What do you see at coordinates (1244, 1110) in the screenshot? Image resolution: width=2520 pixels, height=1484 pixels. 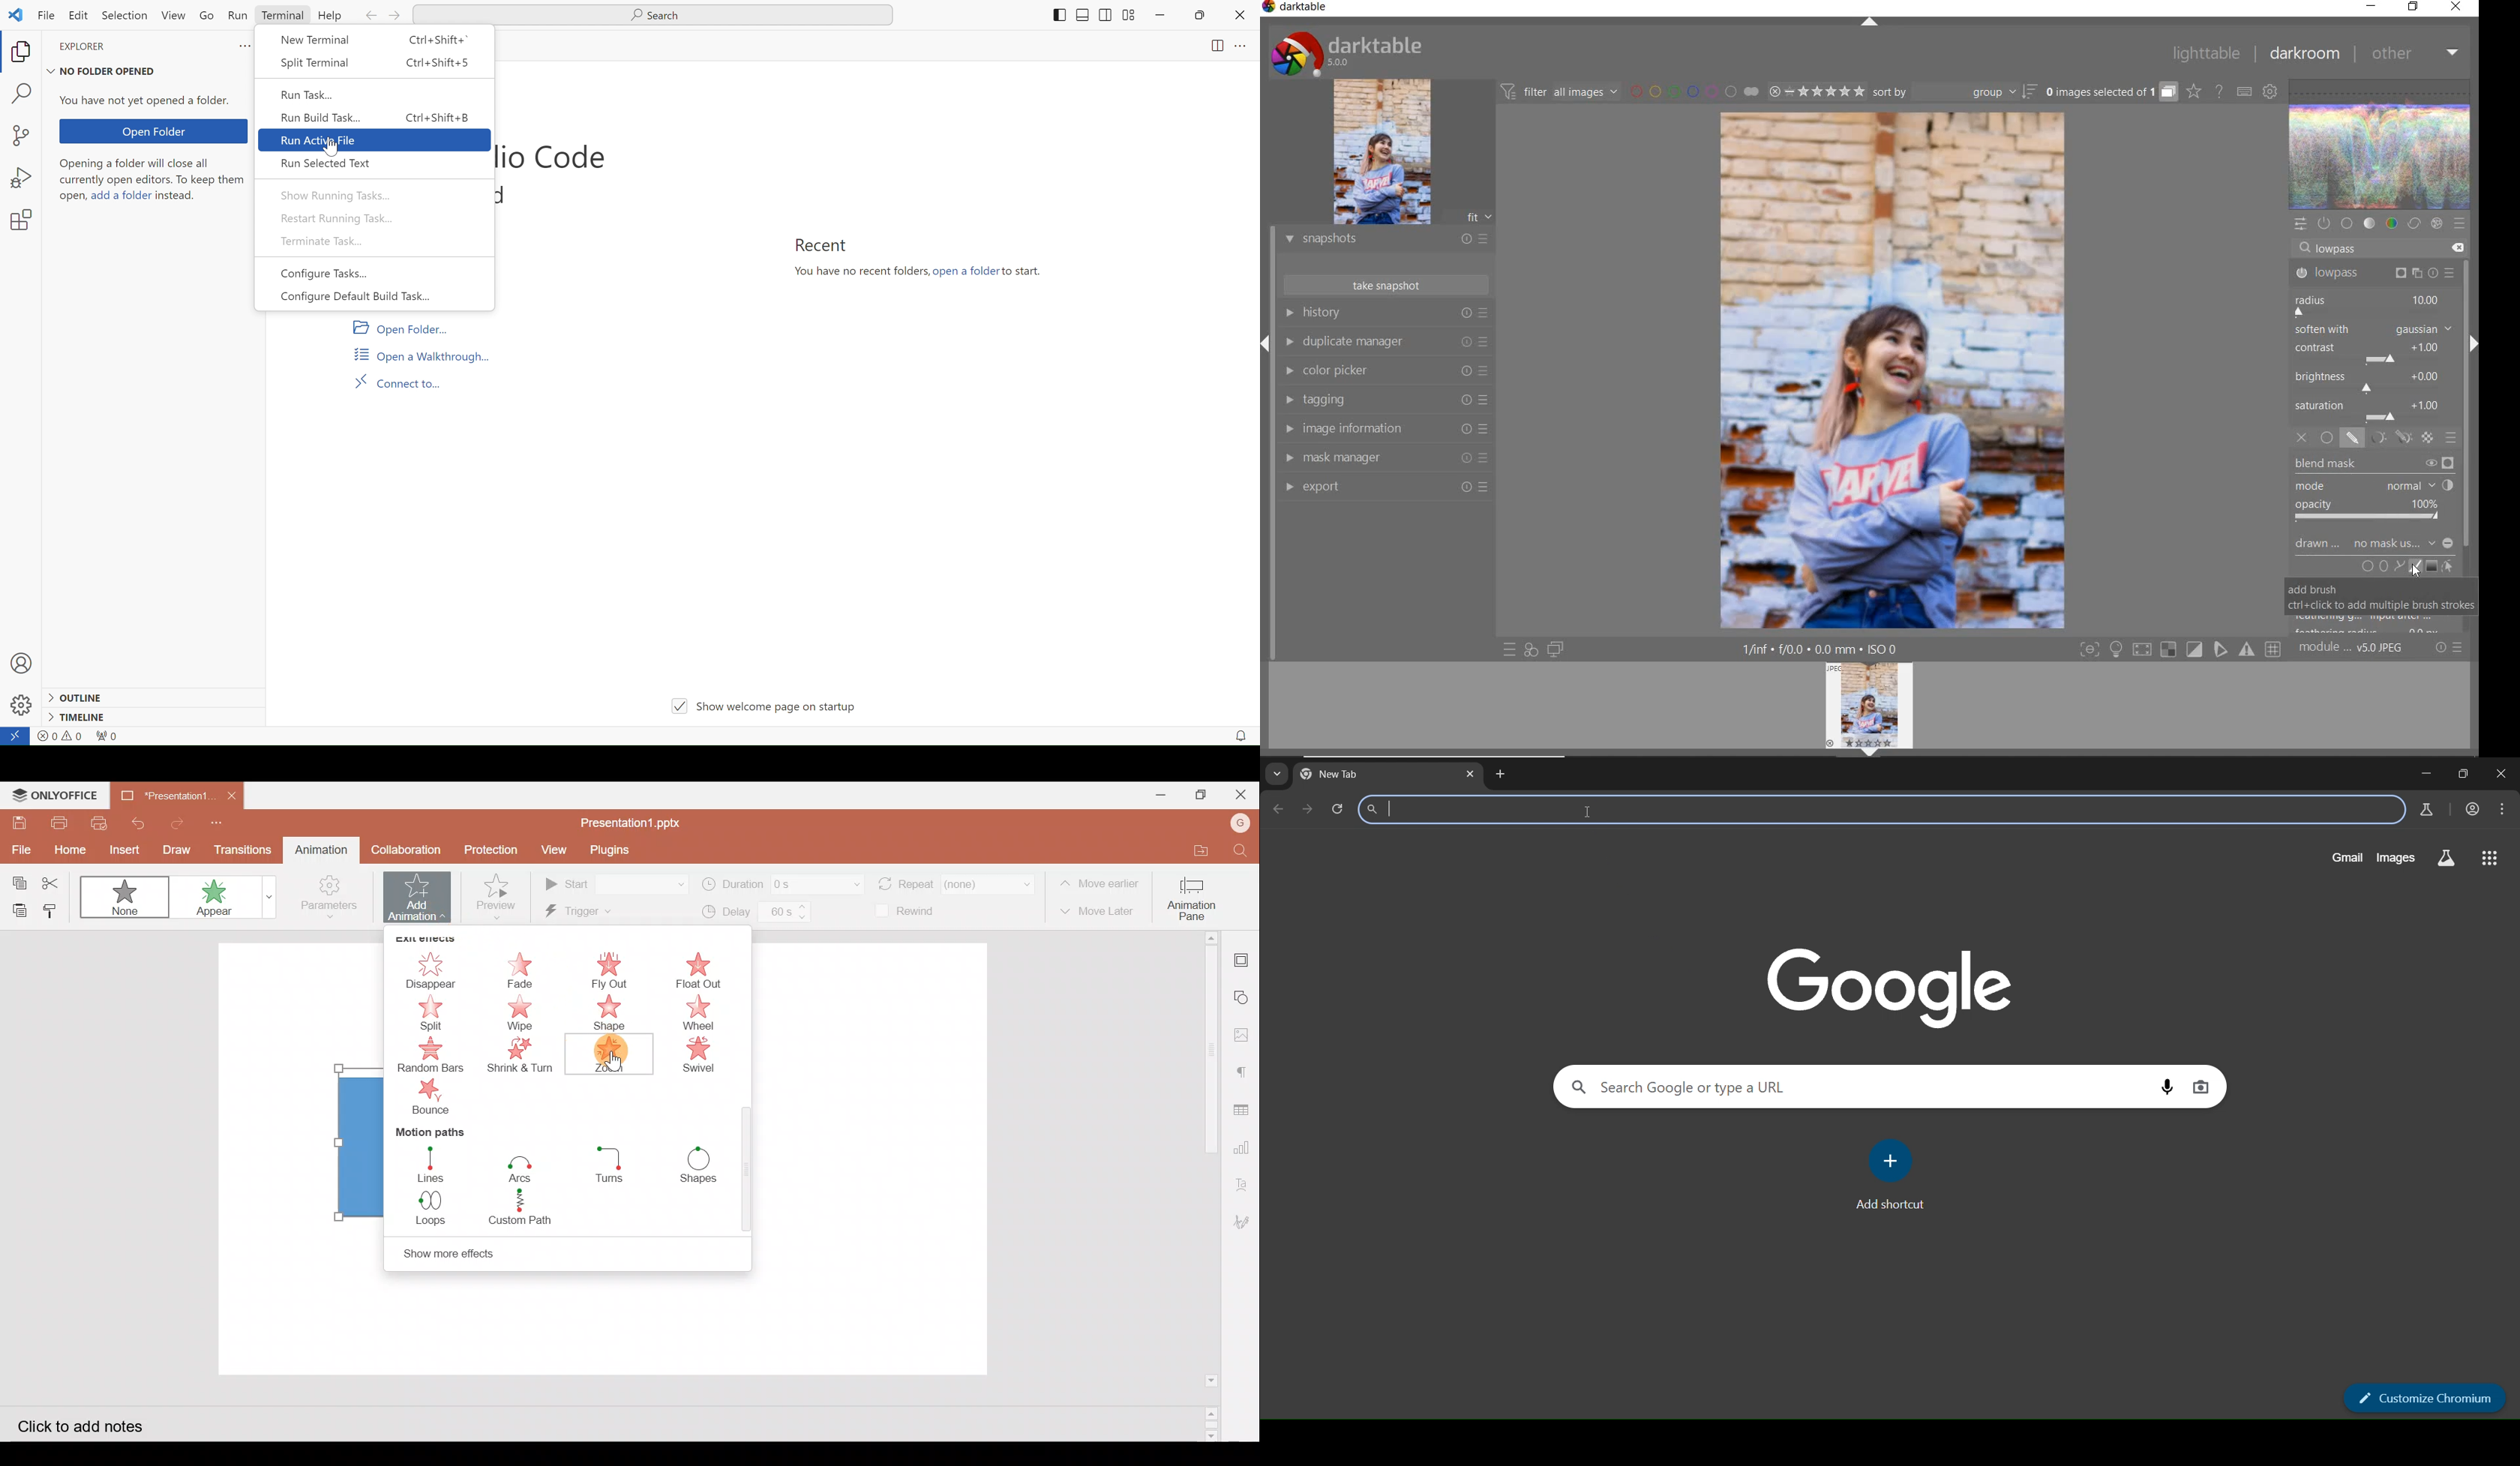 I see `Table settings` at bounding box center [1244, 1110].